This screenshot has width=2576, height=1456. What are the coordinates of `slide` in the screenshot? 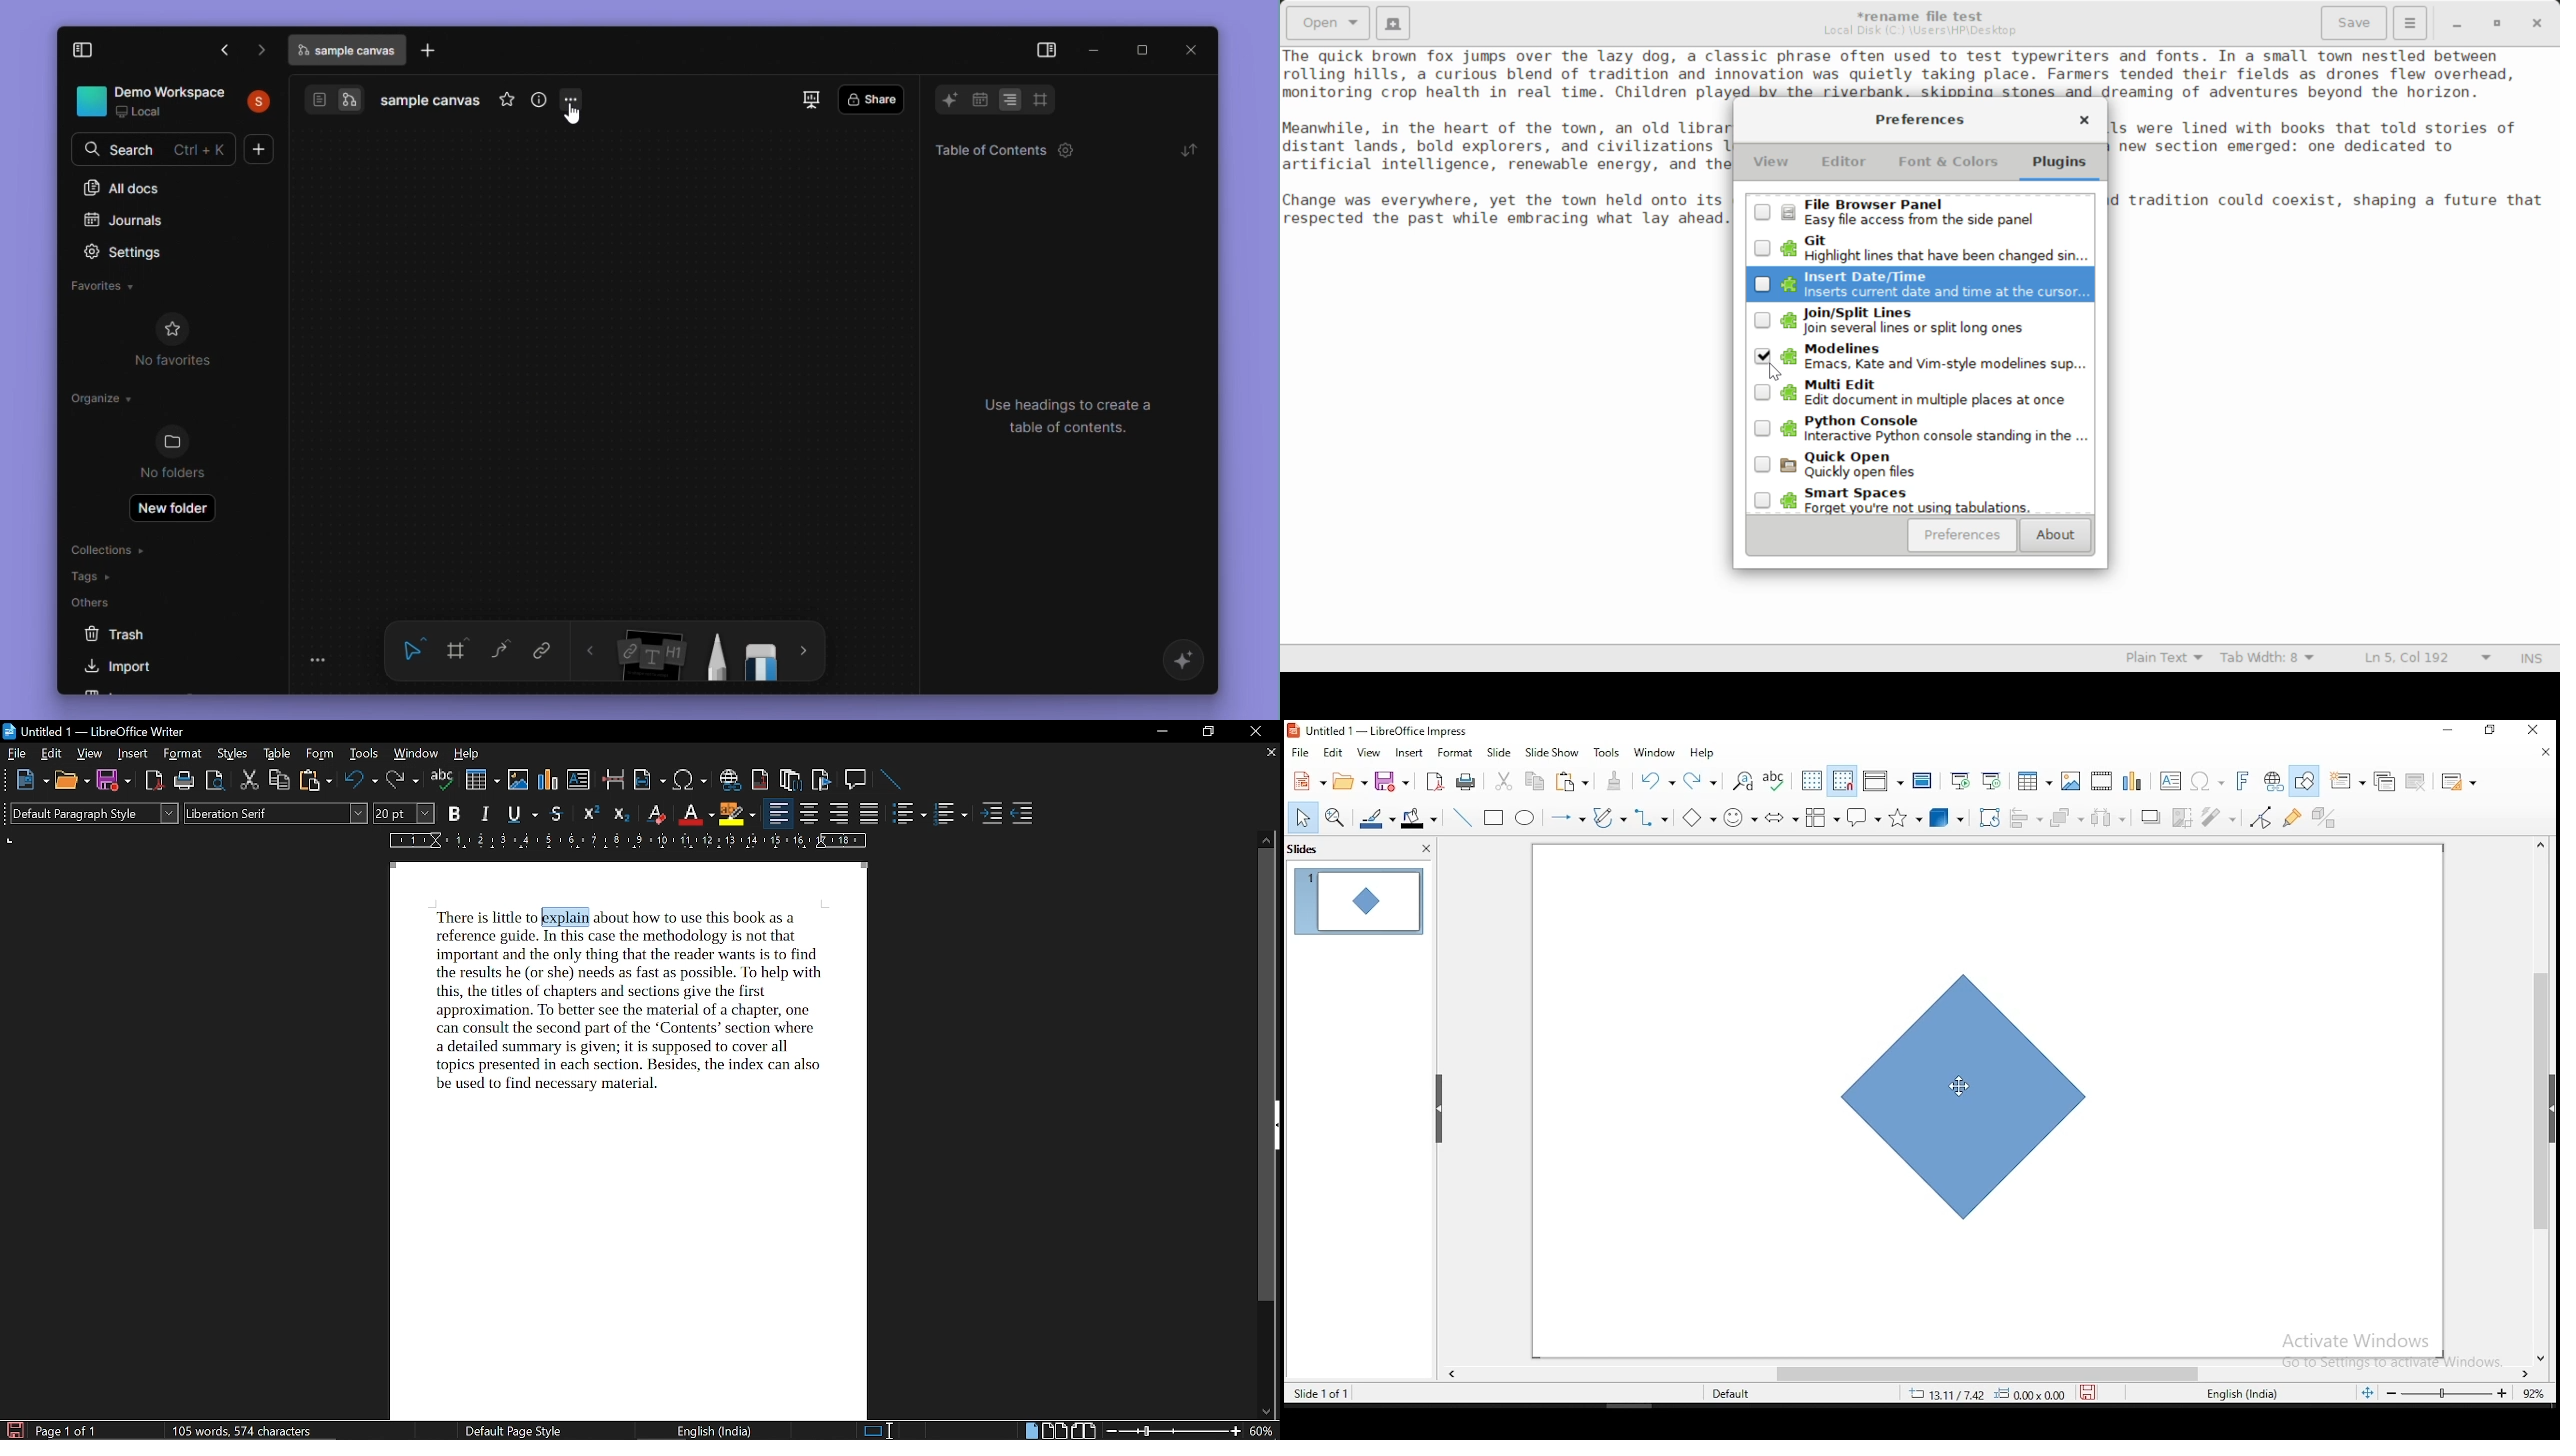 It's located at (1497, 751).